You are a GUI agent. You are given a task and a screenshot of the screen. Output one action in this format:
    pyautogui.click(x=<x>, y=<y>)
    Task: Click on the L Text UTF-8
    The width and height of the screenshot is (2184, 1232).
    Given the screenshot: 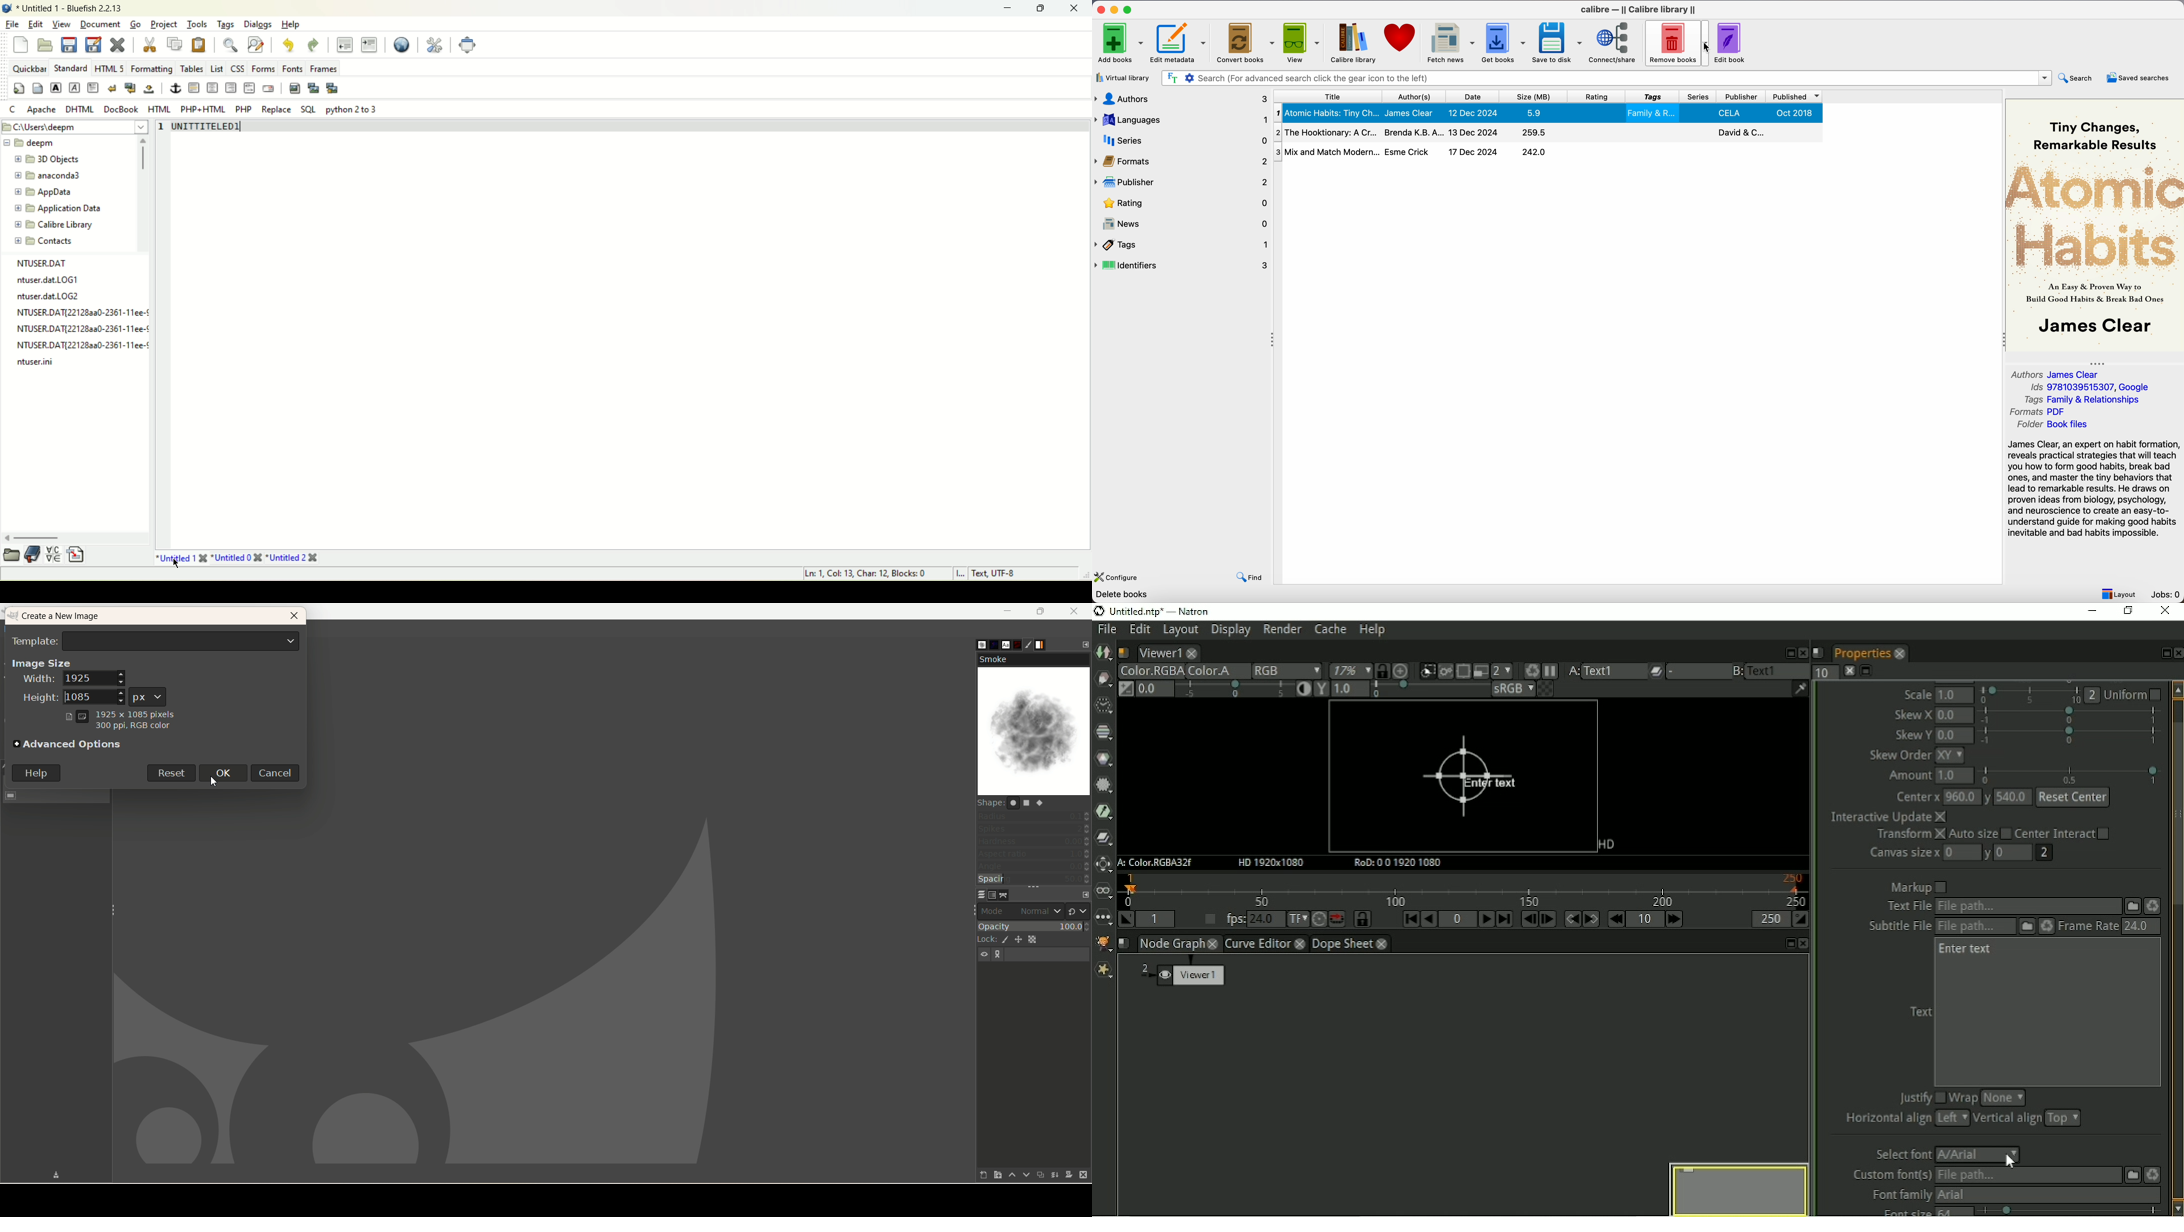 What is the action you would take?
    pyautogui.click(x=984, y=573)
    